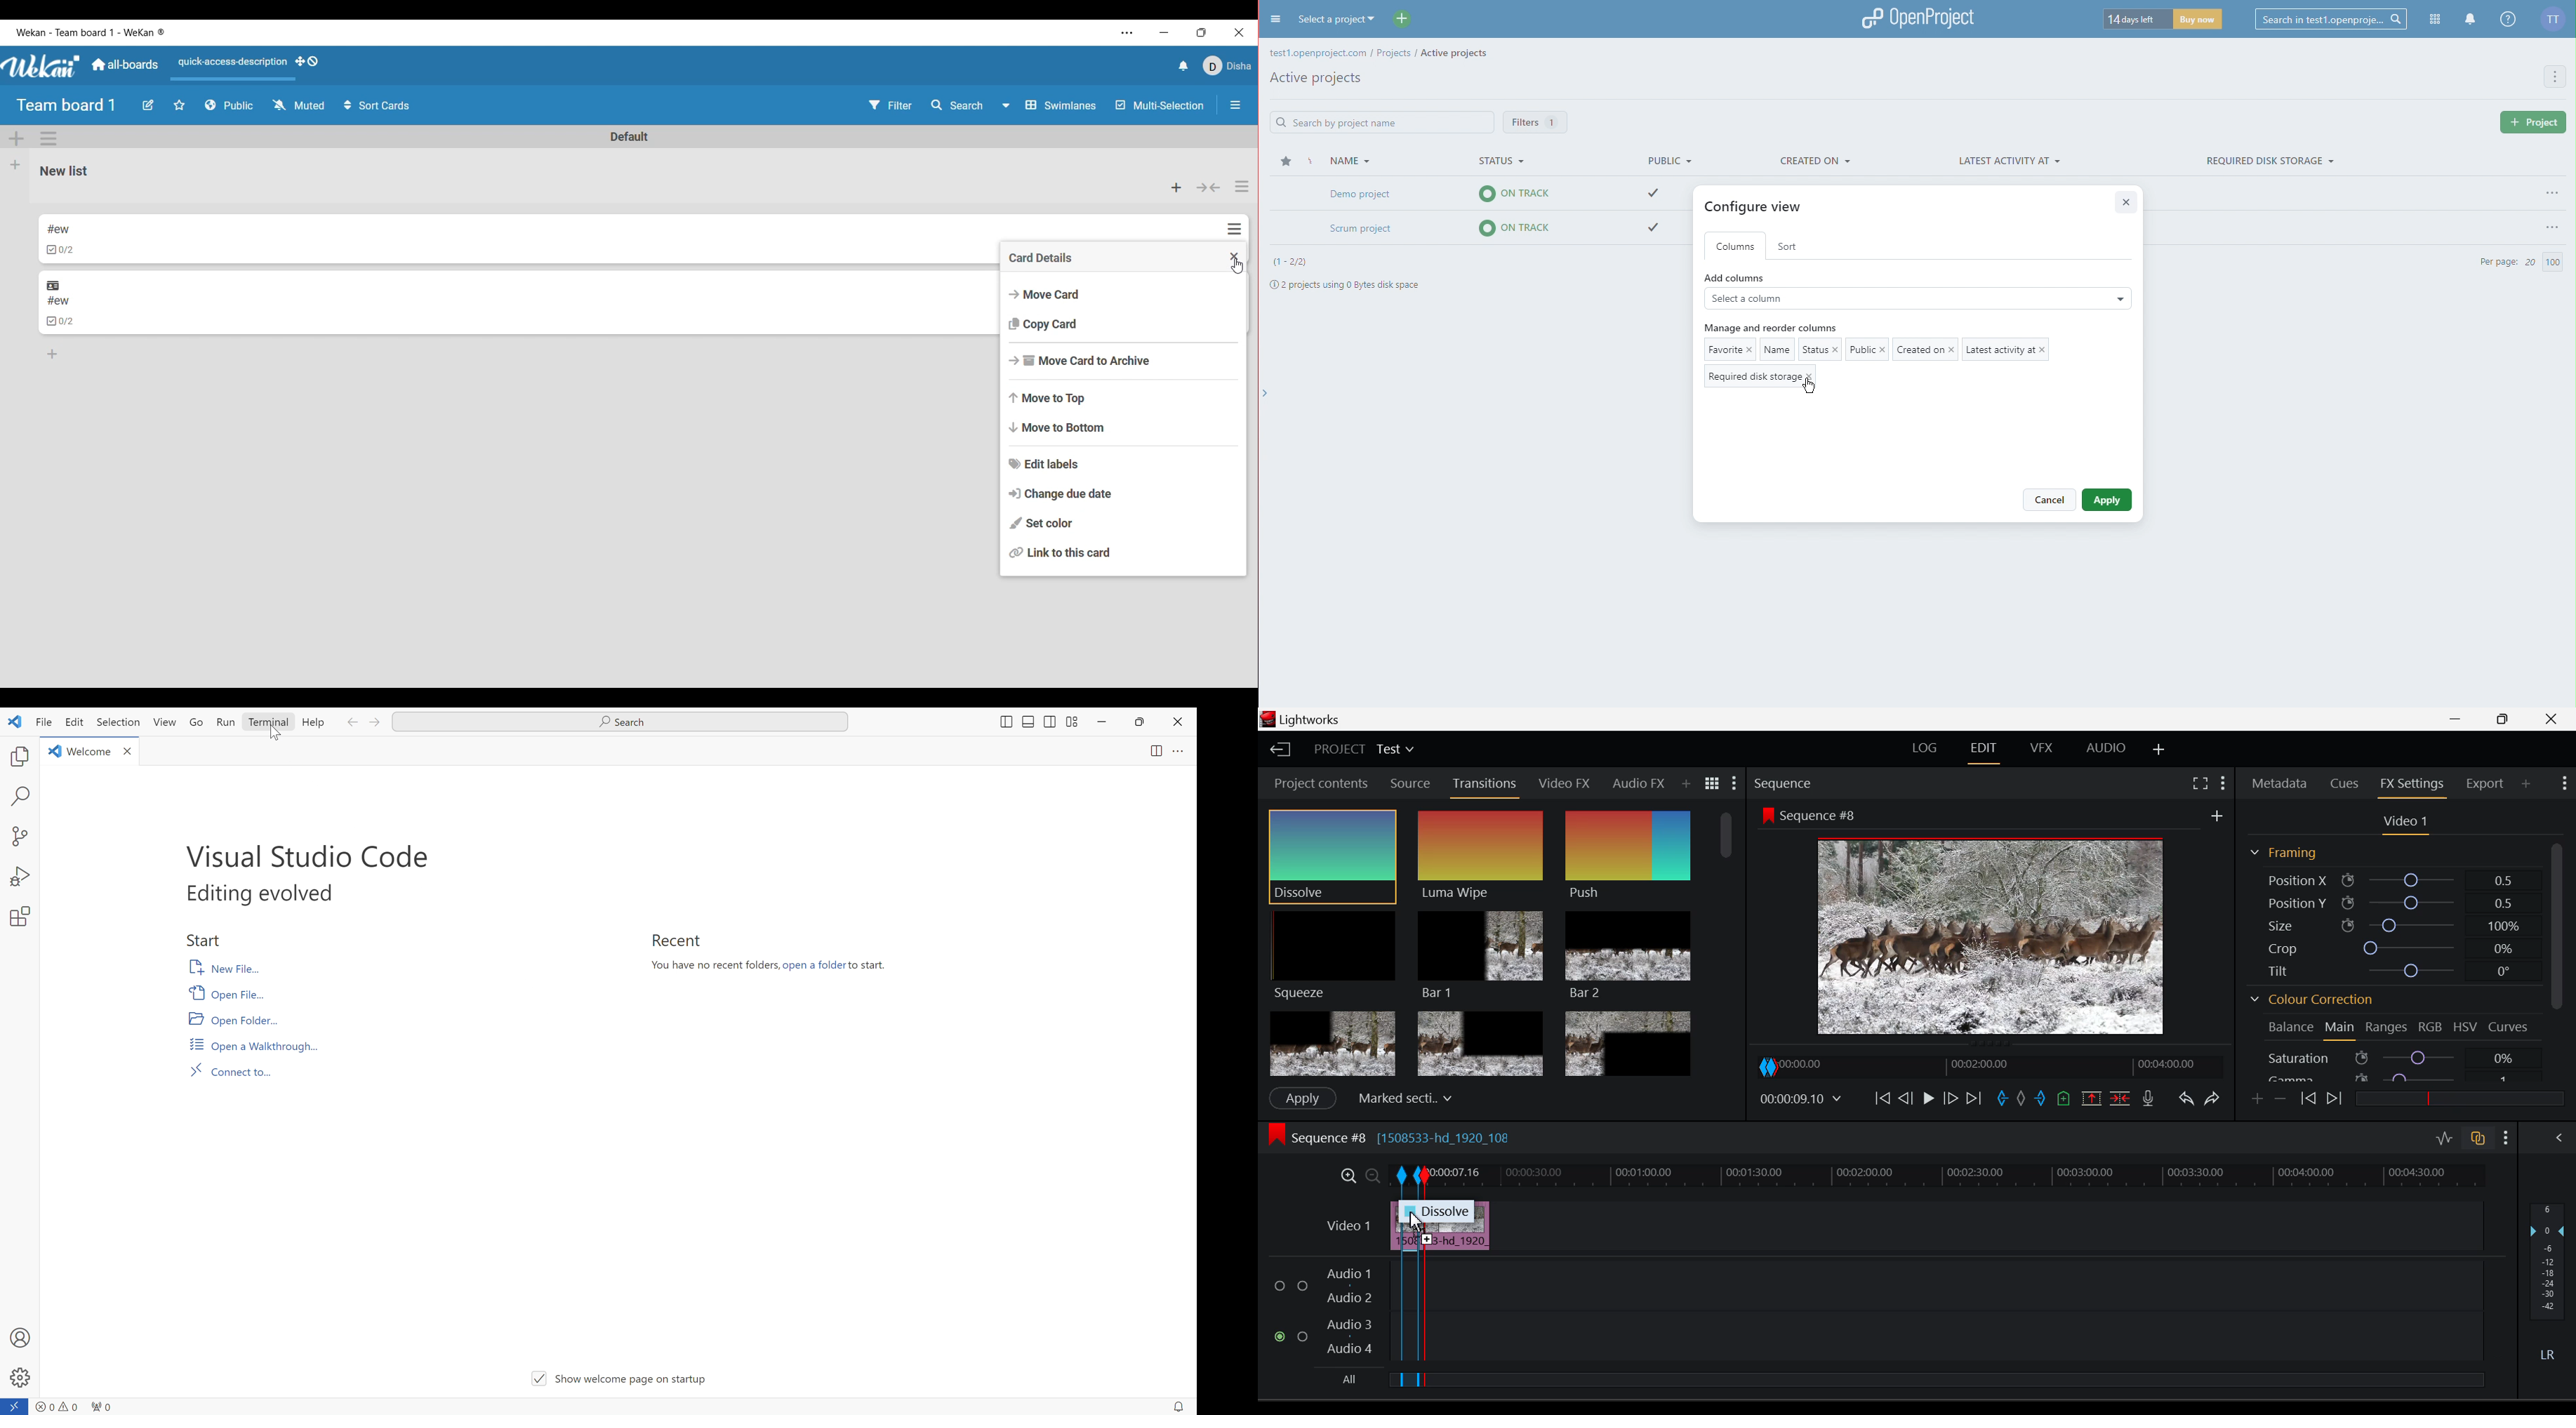 Image resolution: width=2576 pixels, height=1428 pixels. I want to click on Next keyframe, so click(2332, 1099).